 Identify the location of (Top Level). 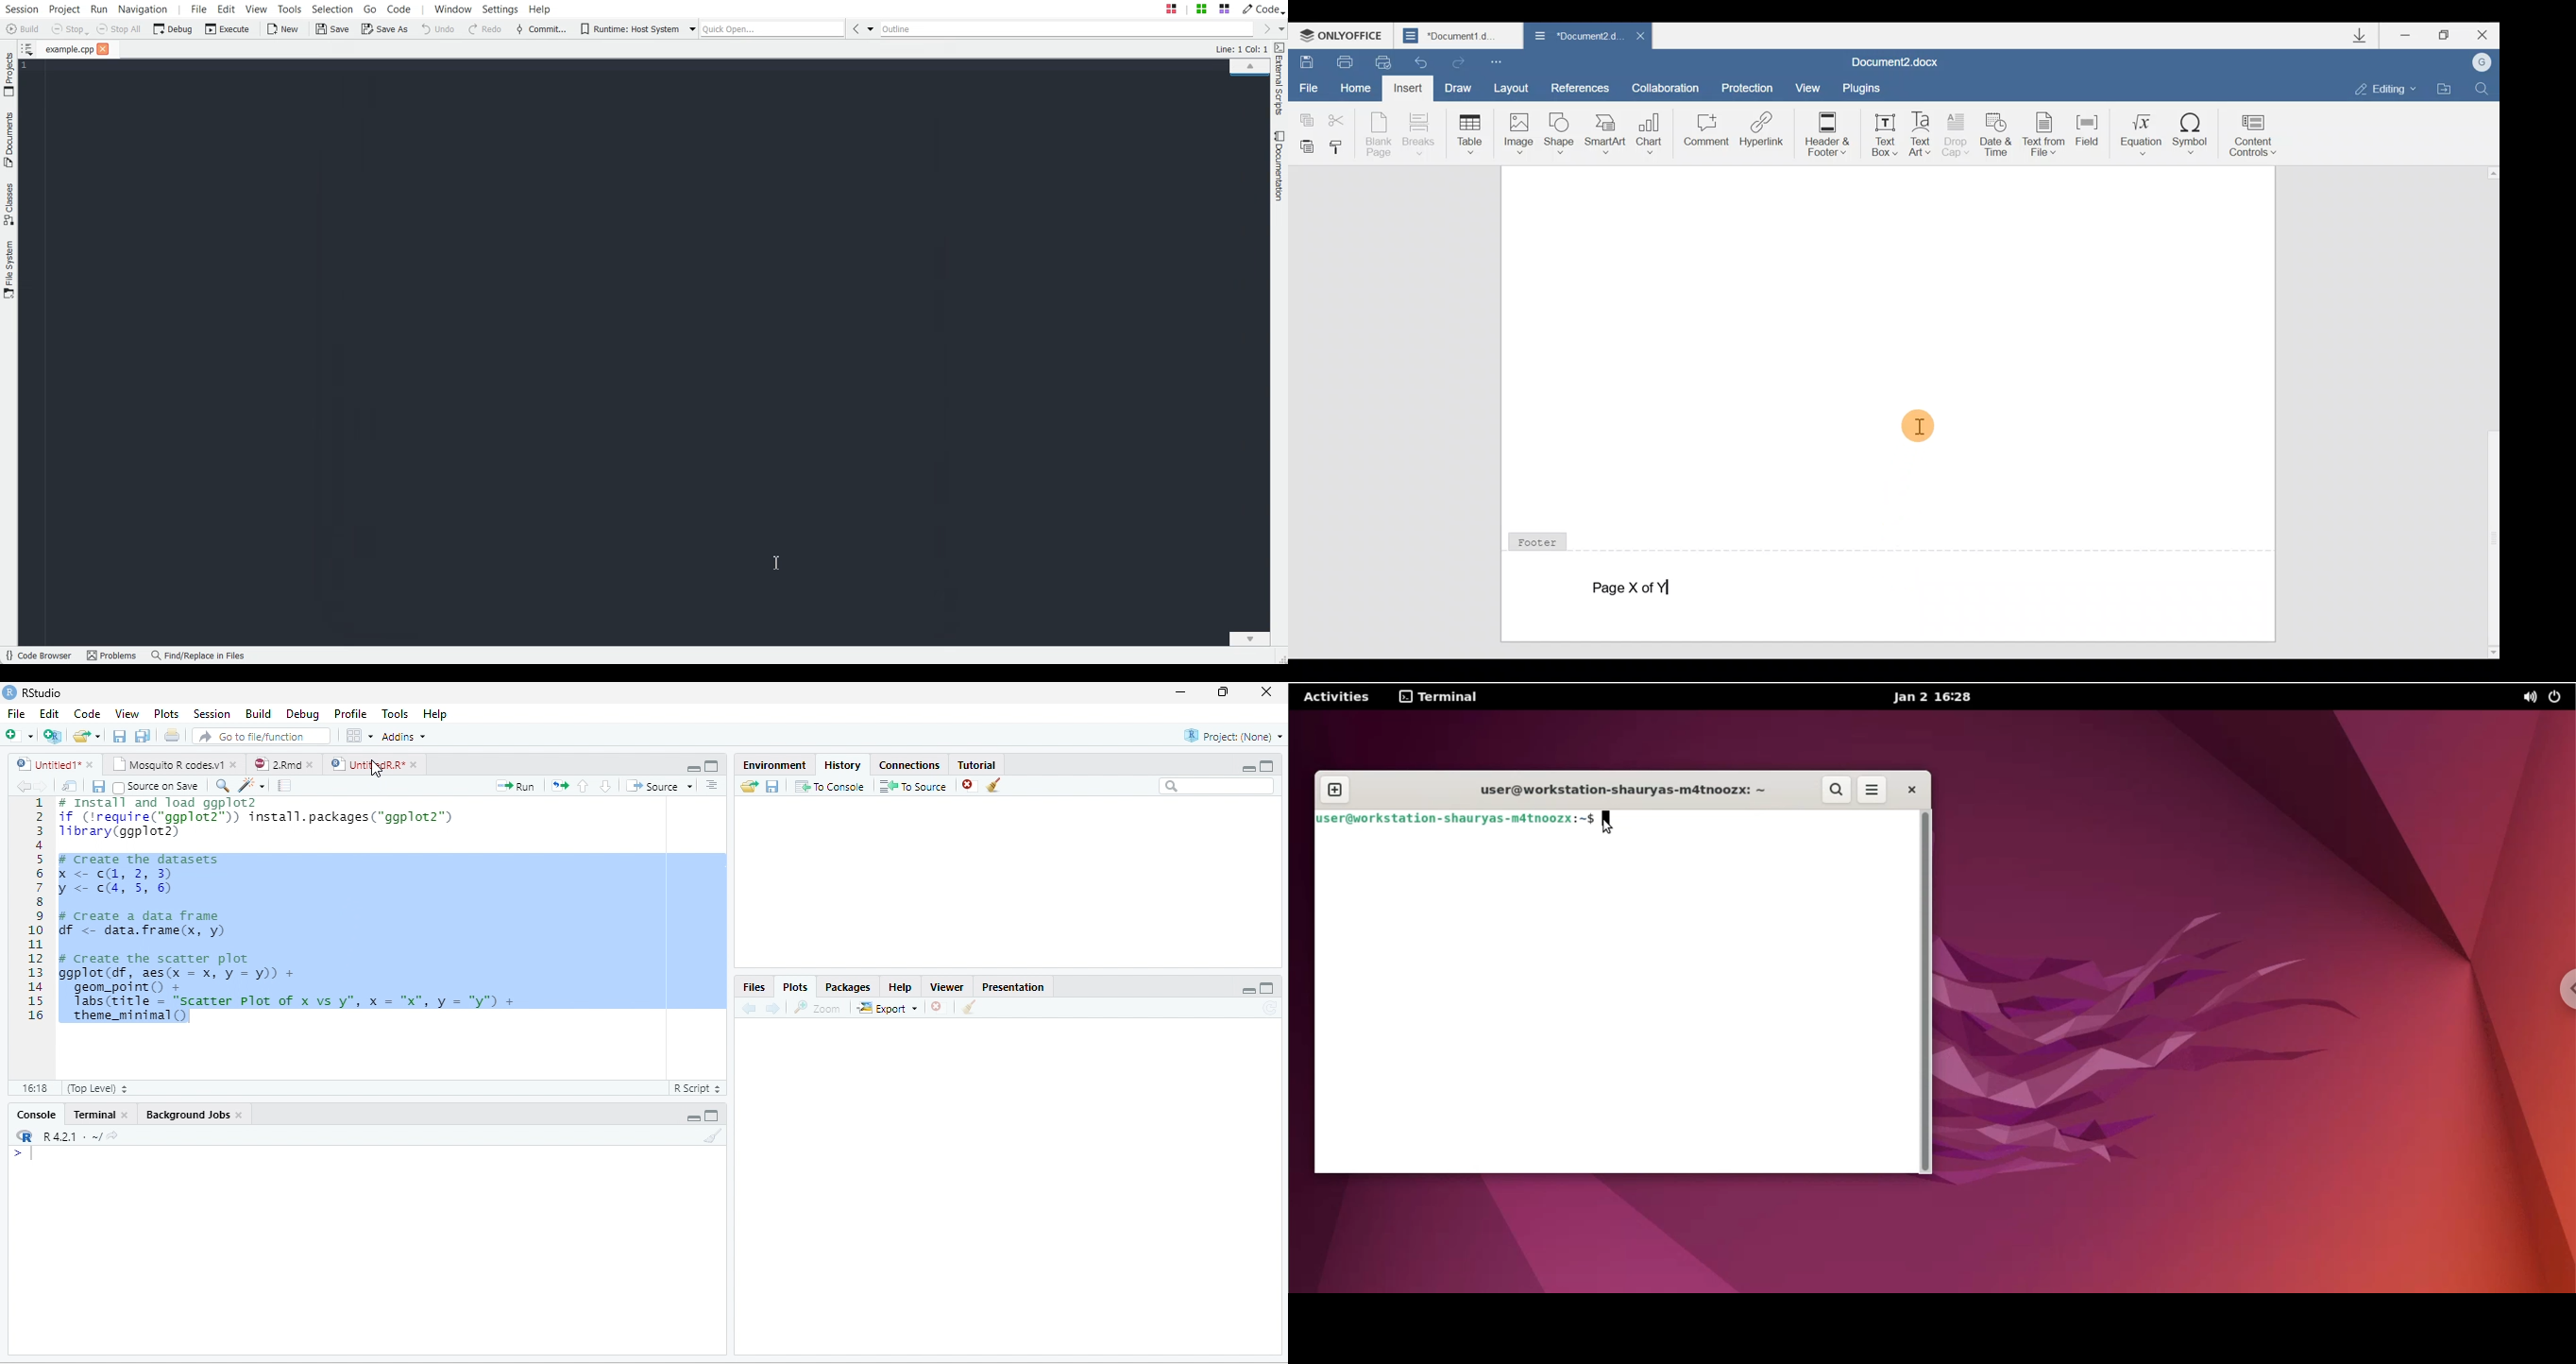
(95, 1087).